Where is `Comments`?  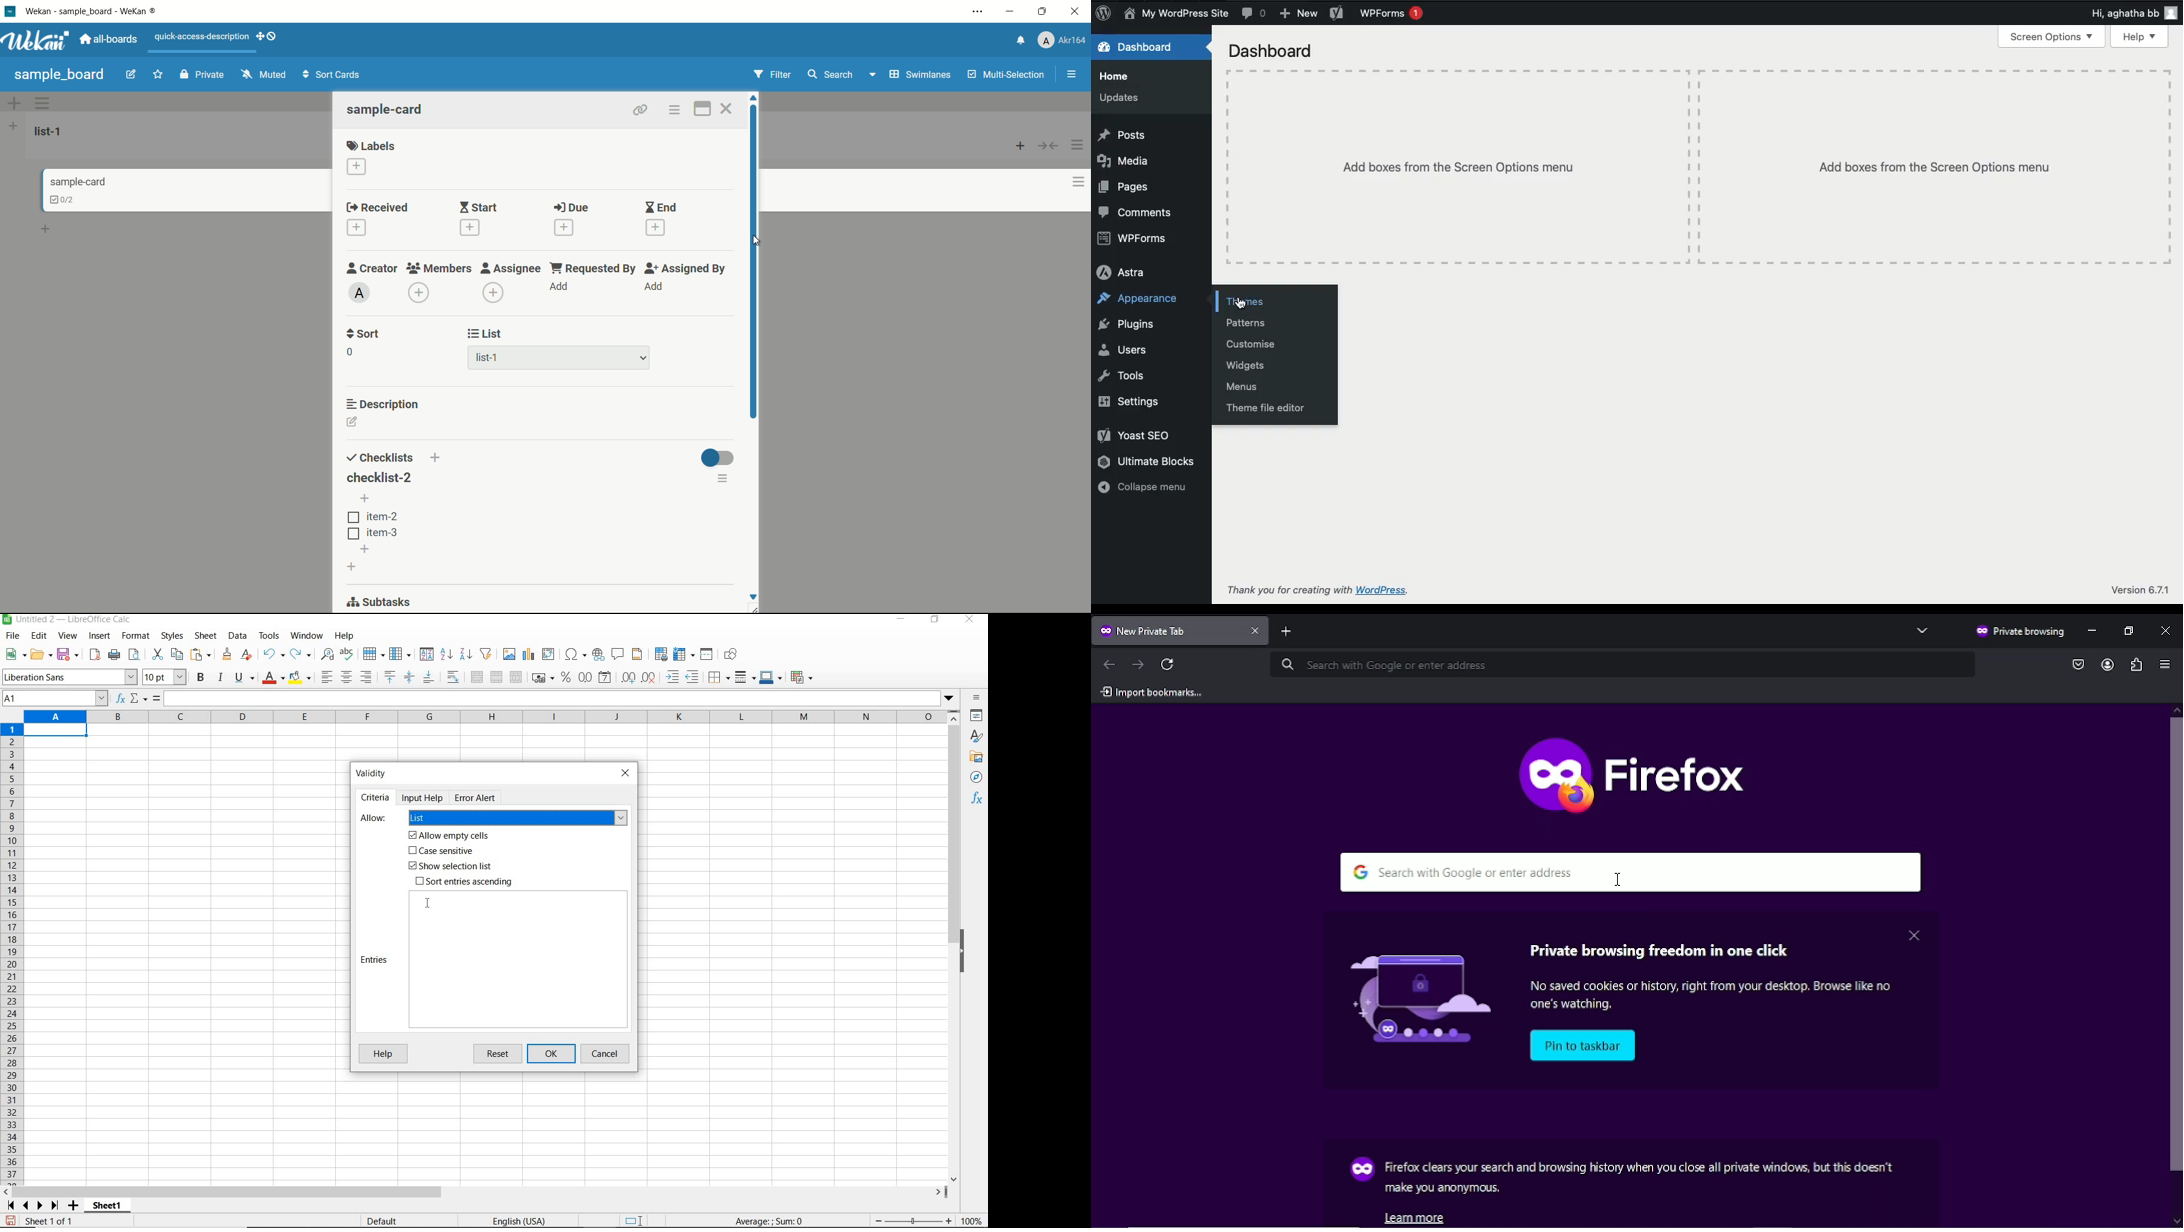
Comments is located at coordinates (1254, 14).